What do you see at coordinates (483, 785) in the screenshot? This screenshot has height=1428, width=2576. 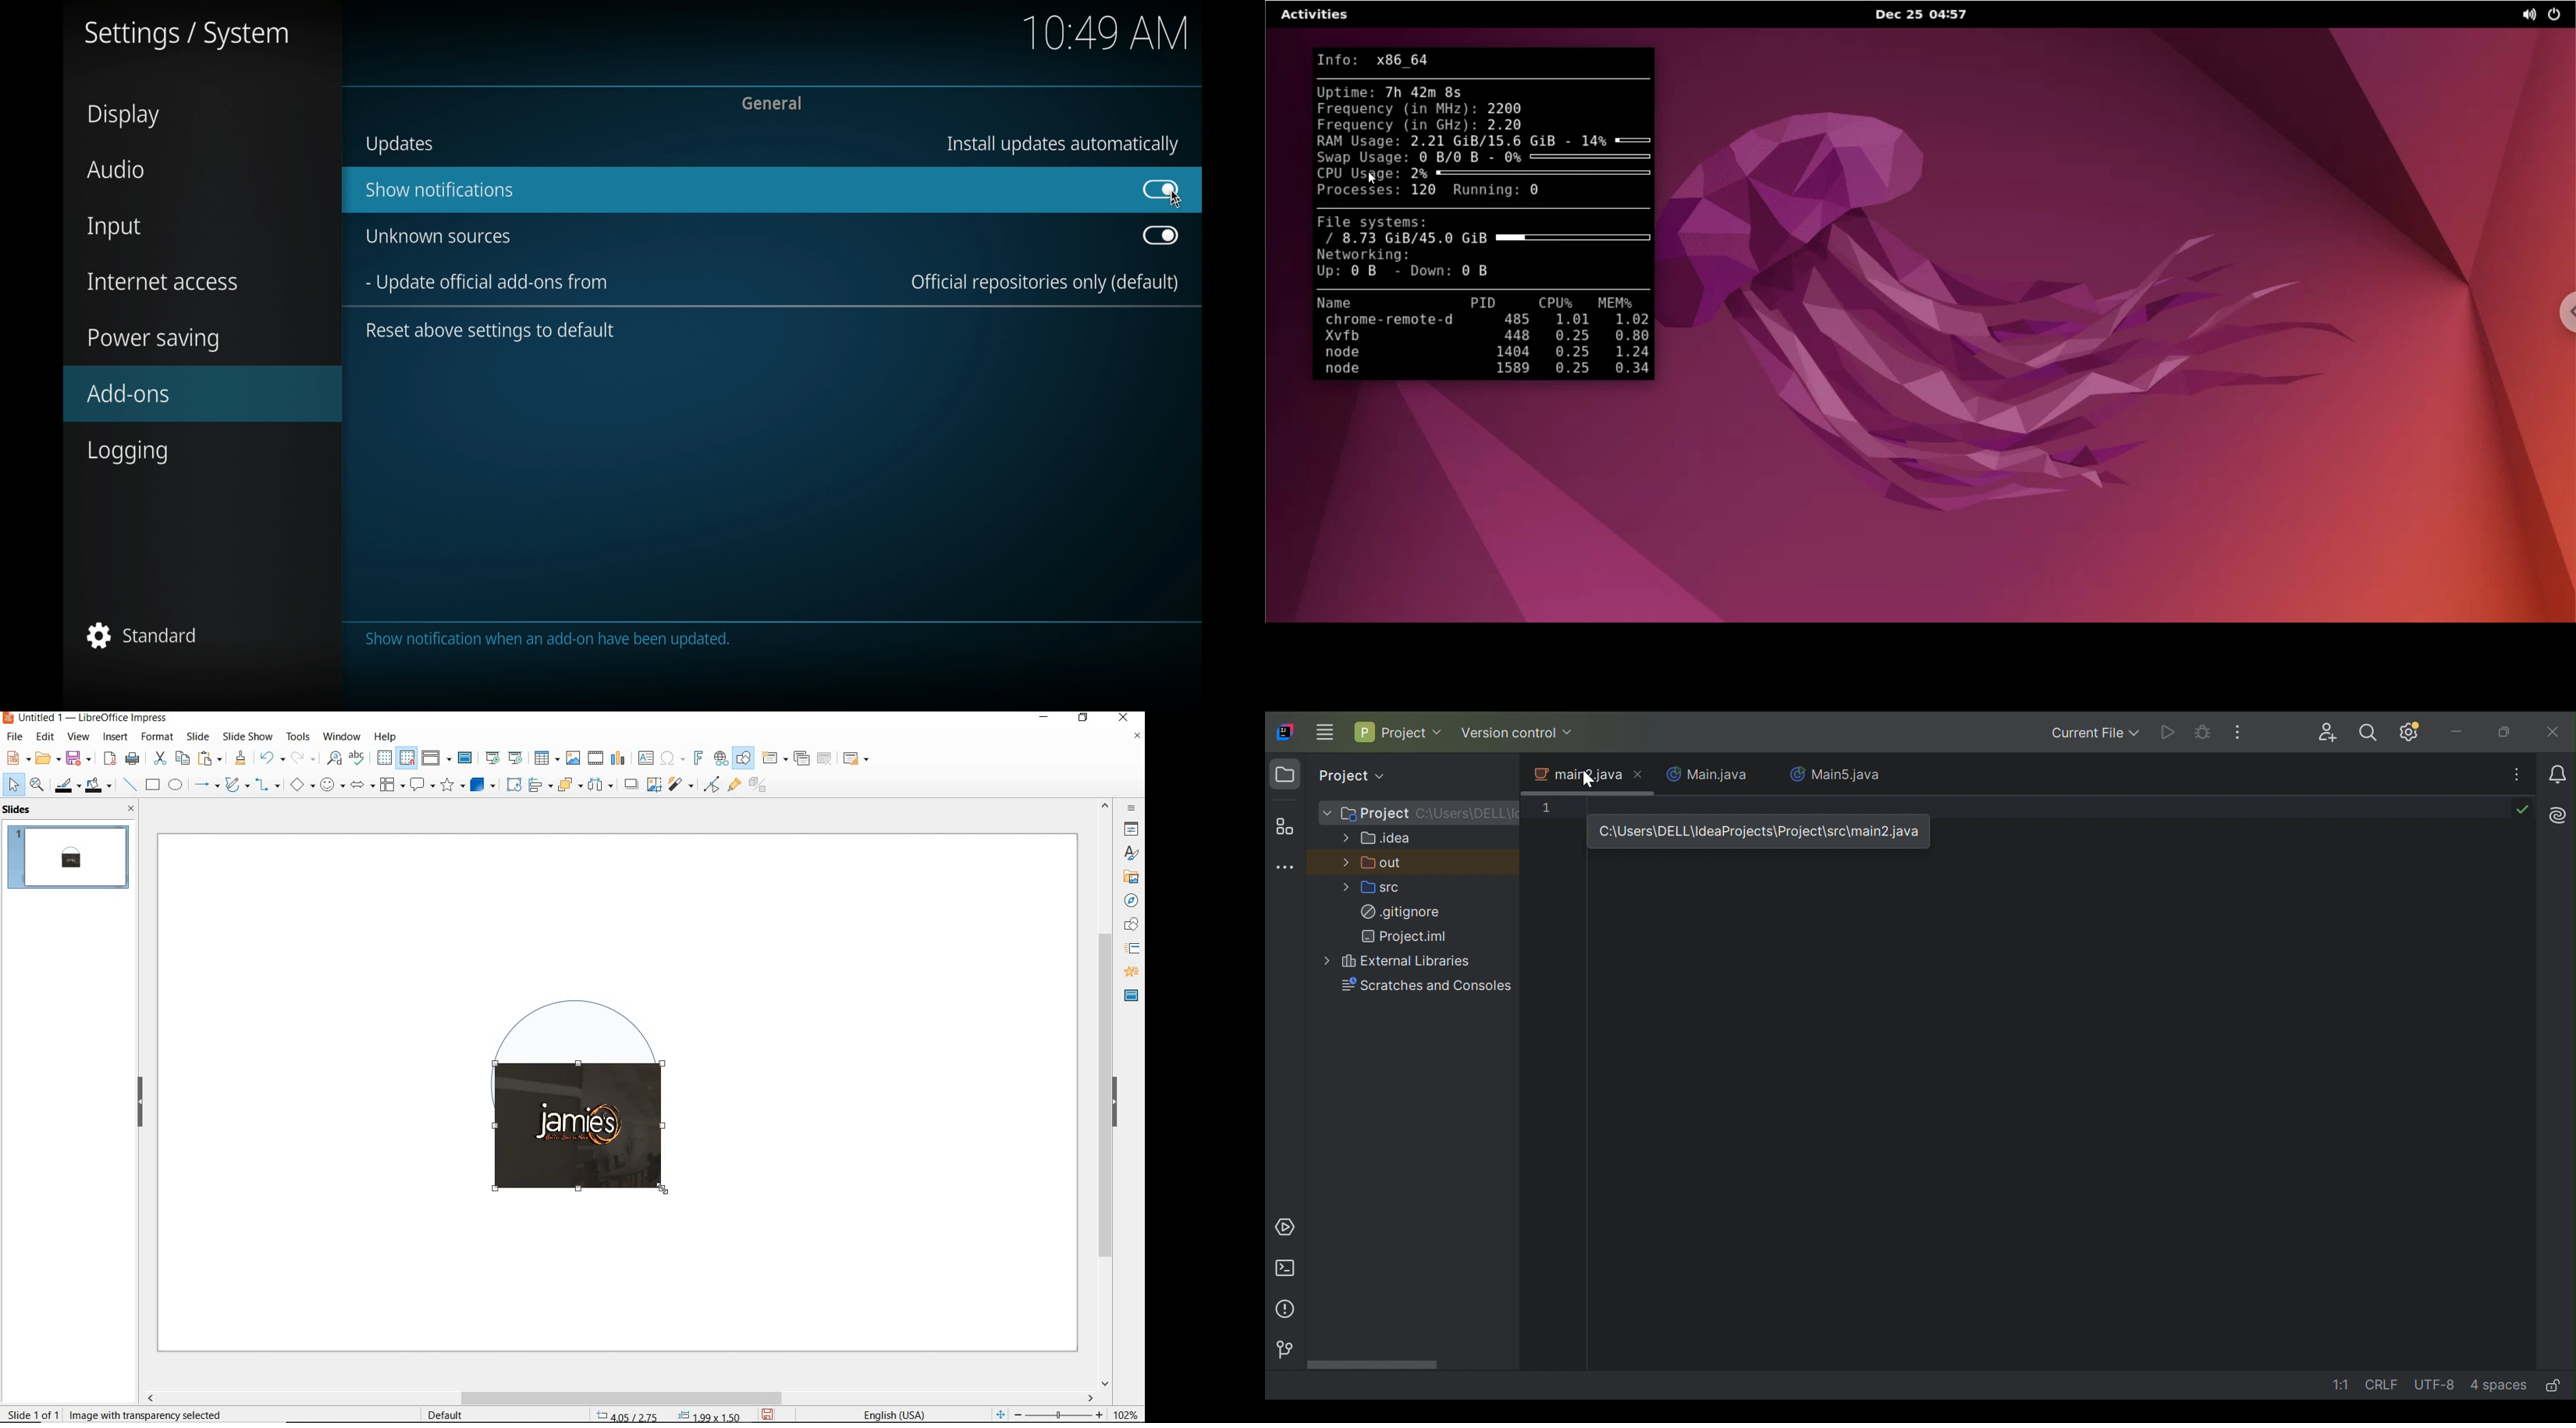 I see `3d objects` at bounding box center [483, 785].